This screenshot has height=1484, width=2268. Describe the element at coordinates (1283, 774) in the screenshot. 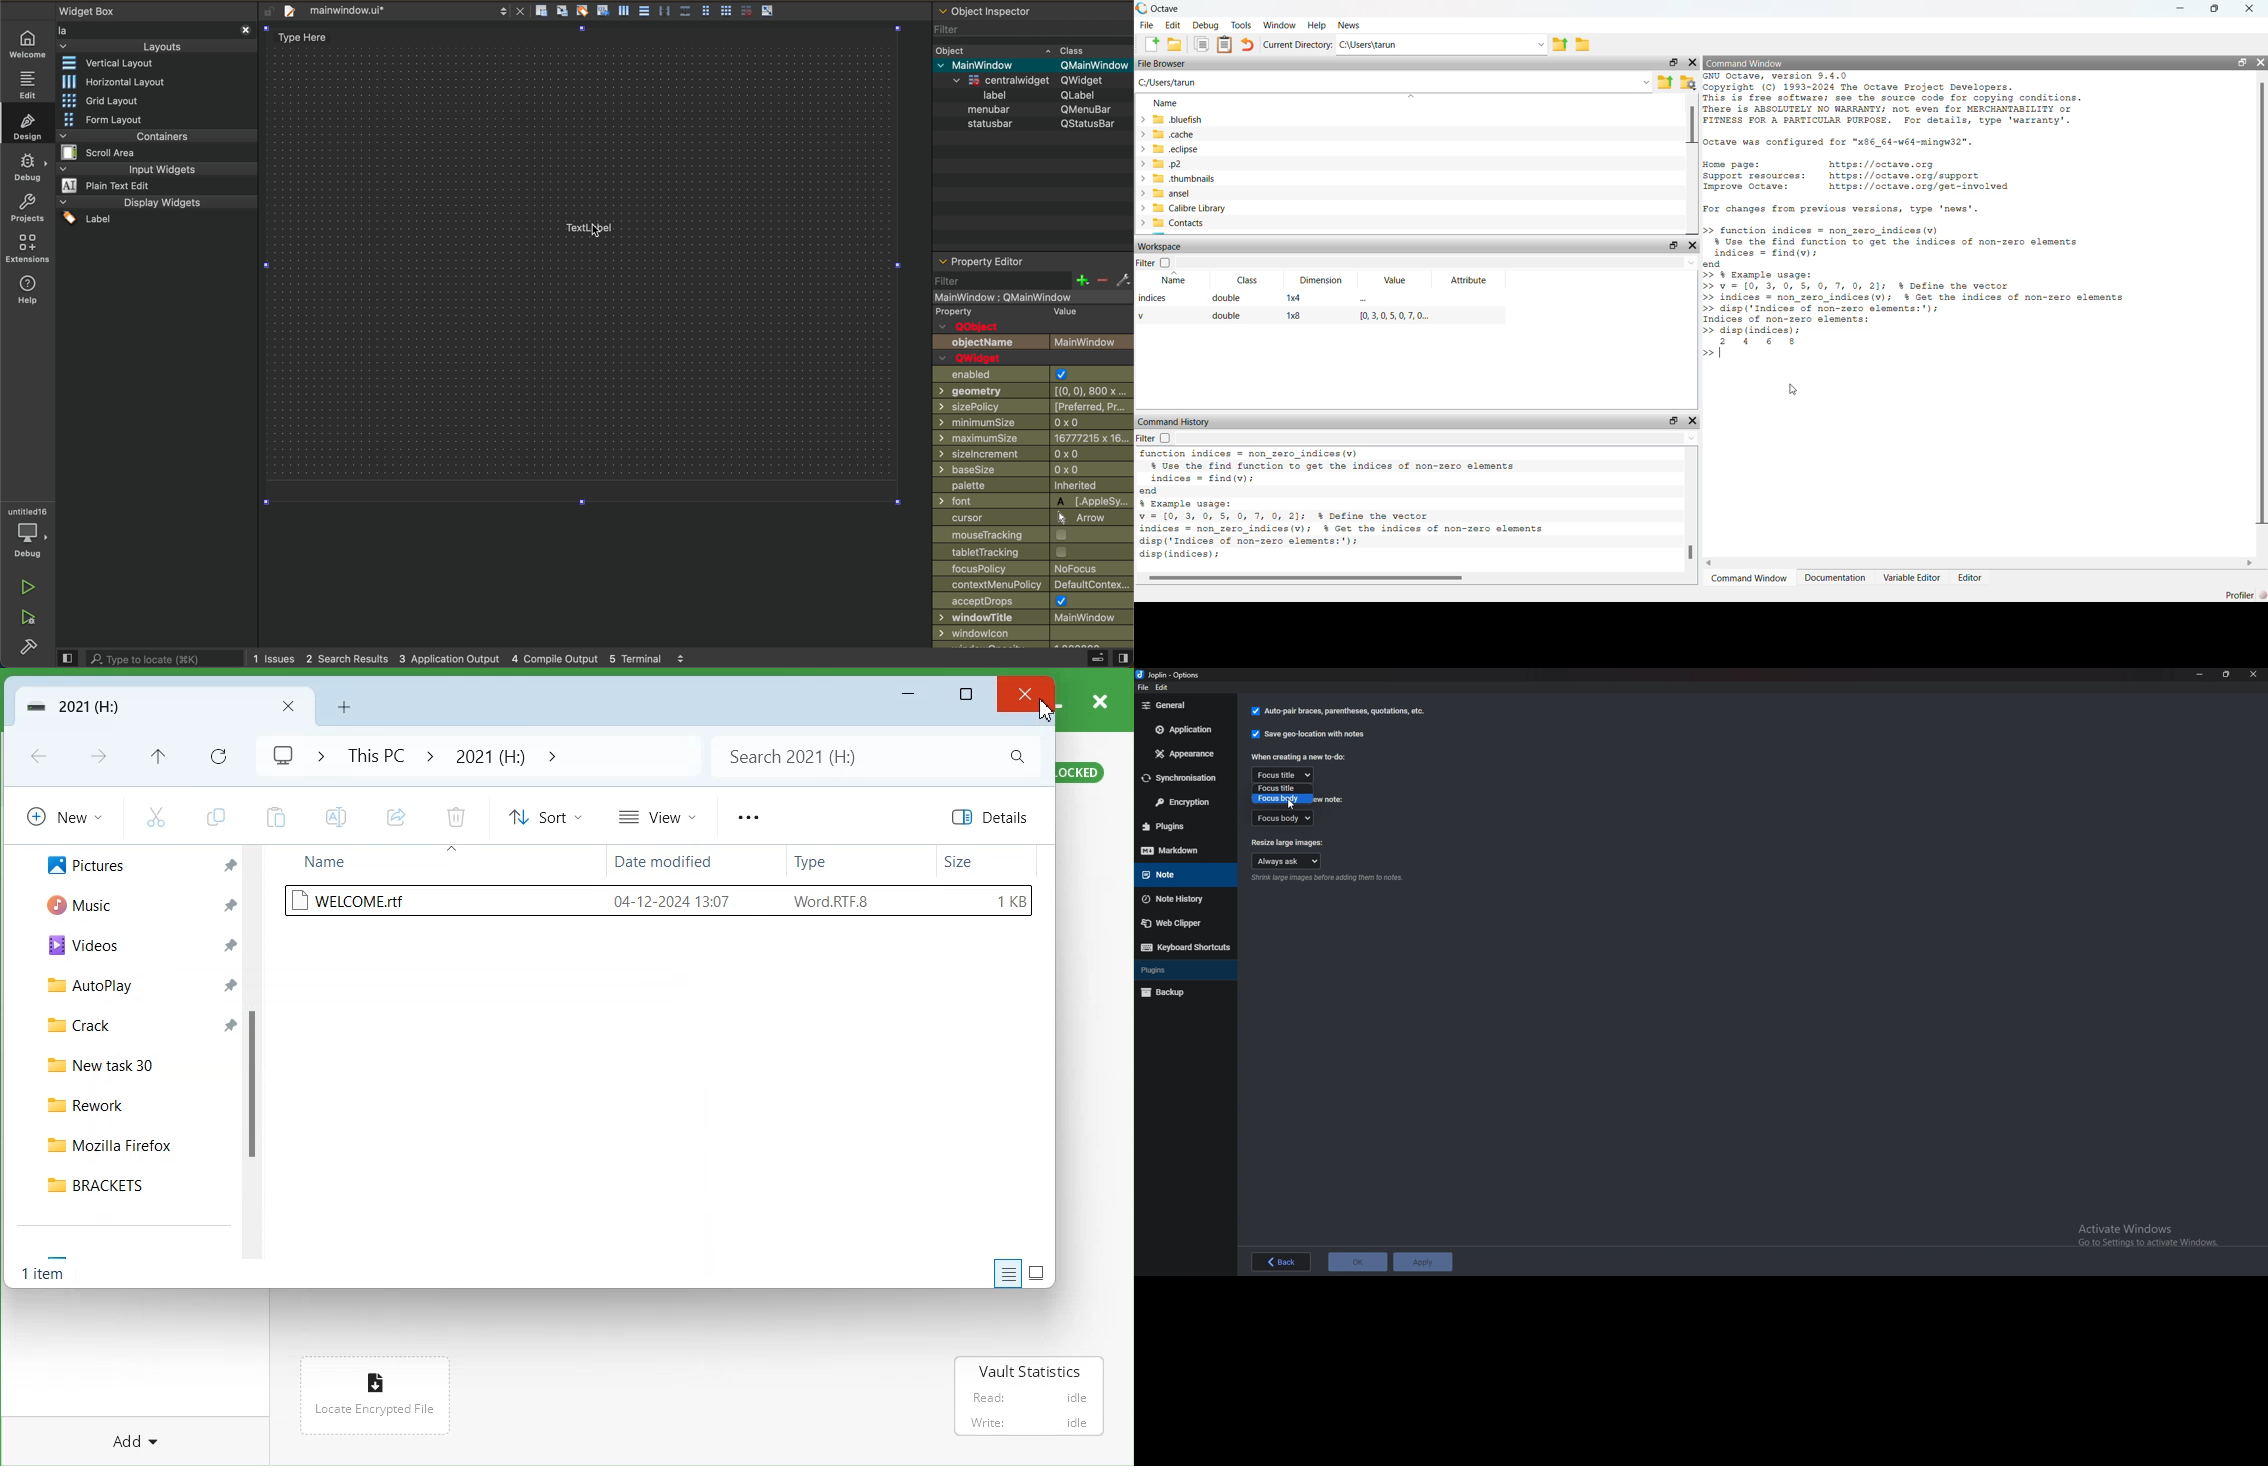

I see `Focus title` at that location.